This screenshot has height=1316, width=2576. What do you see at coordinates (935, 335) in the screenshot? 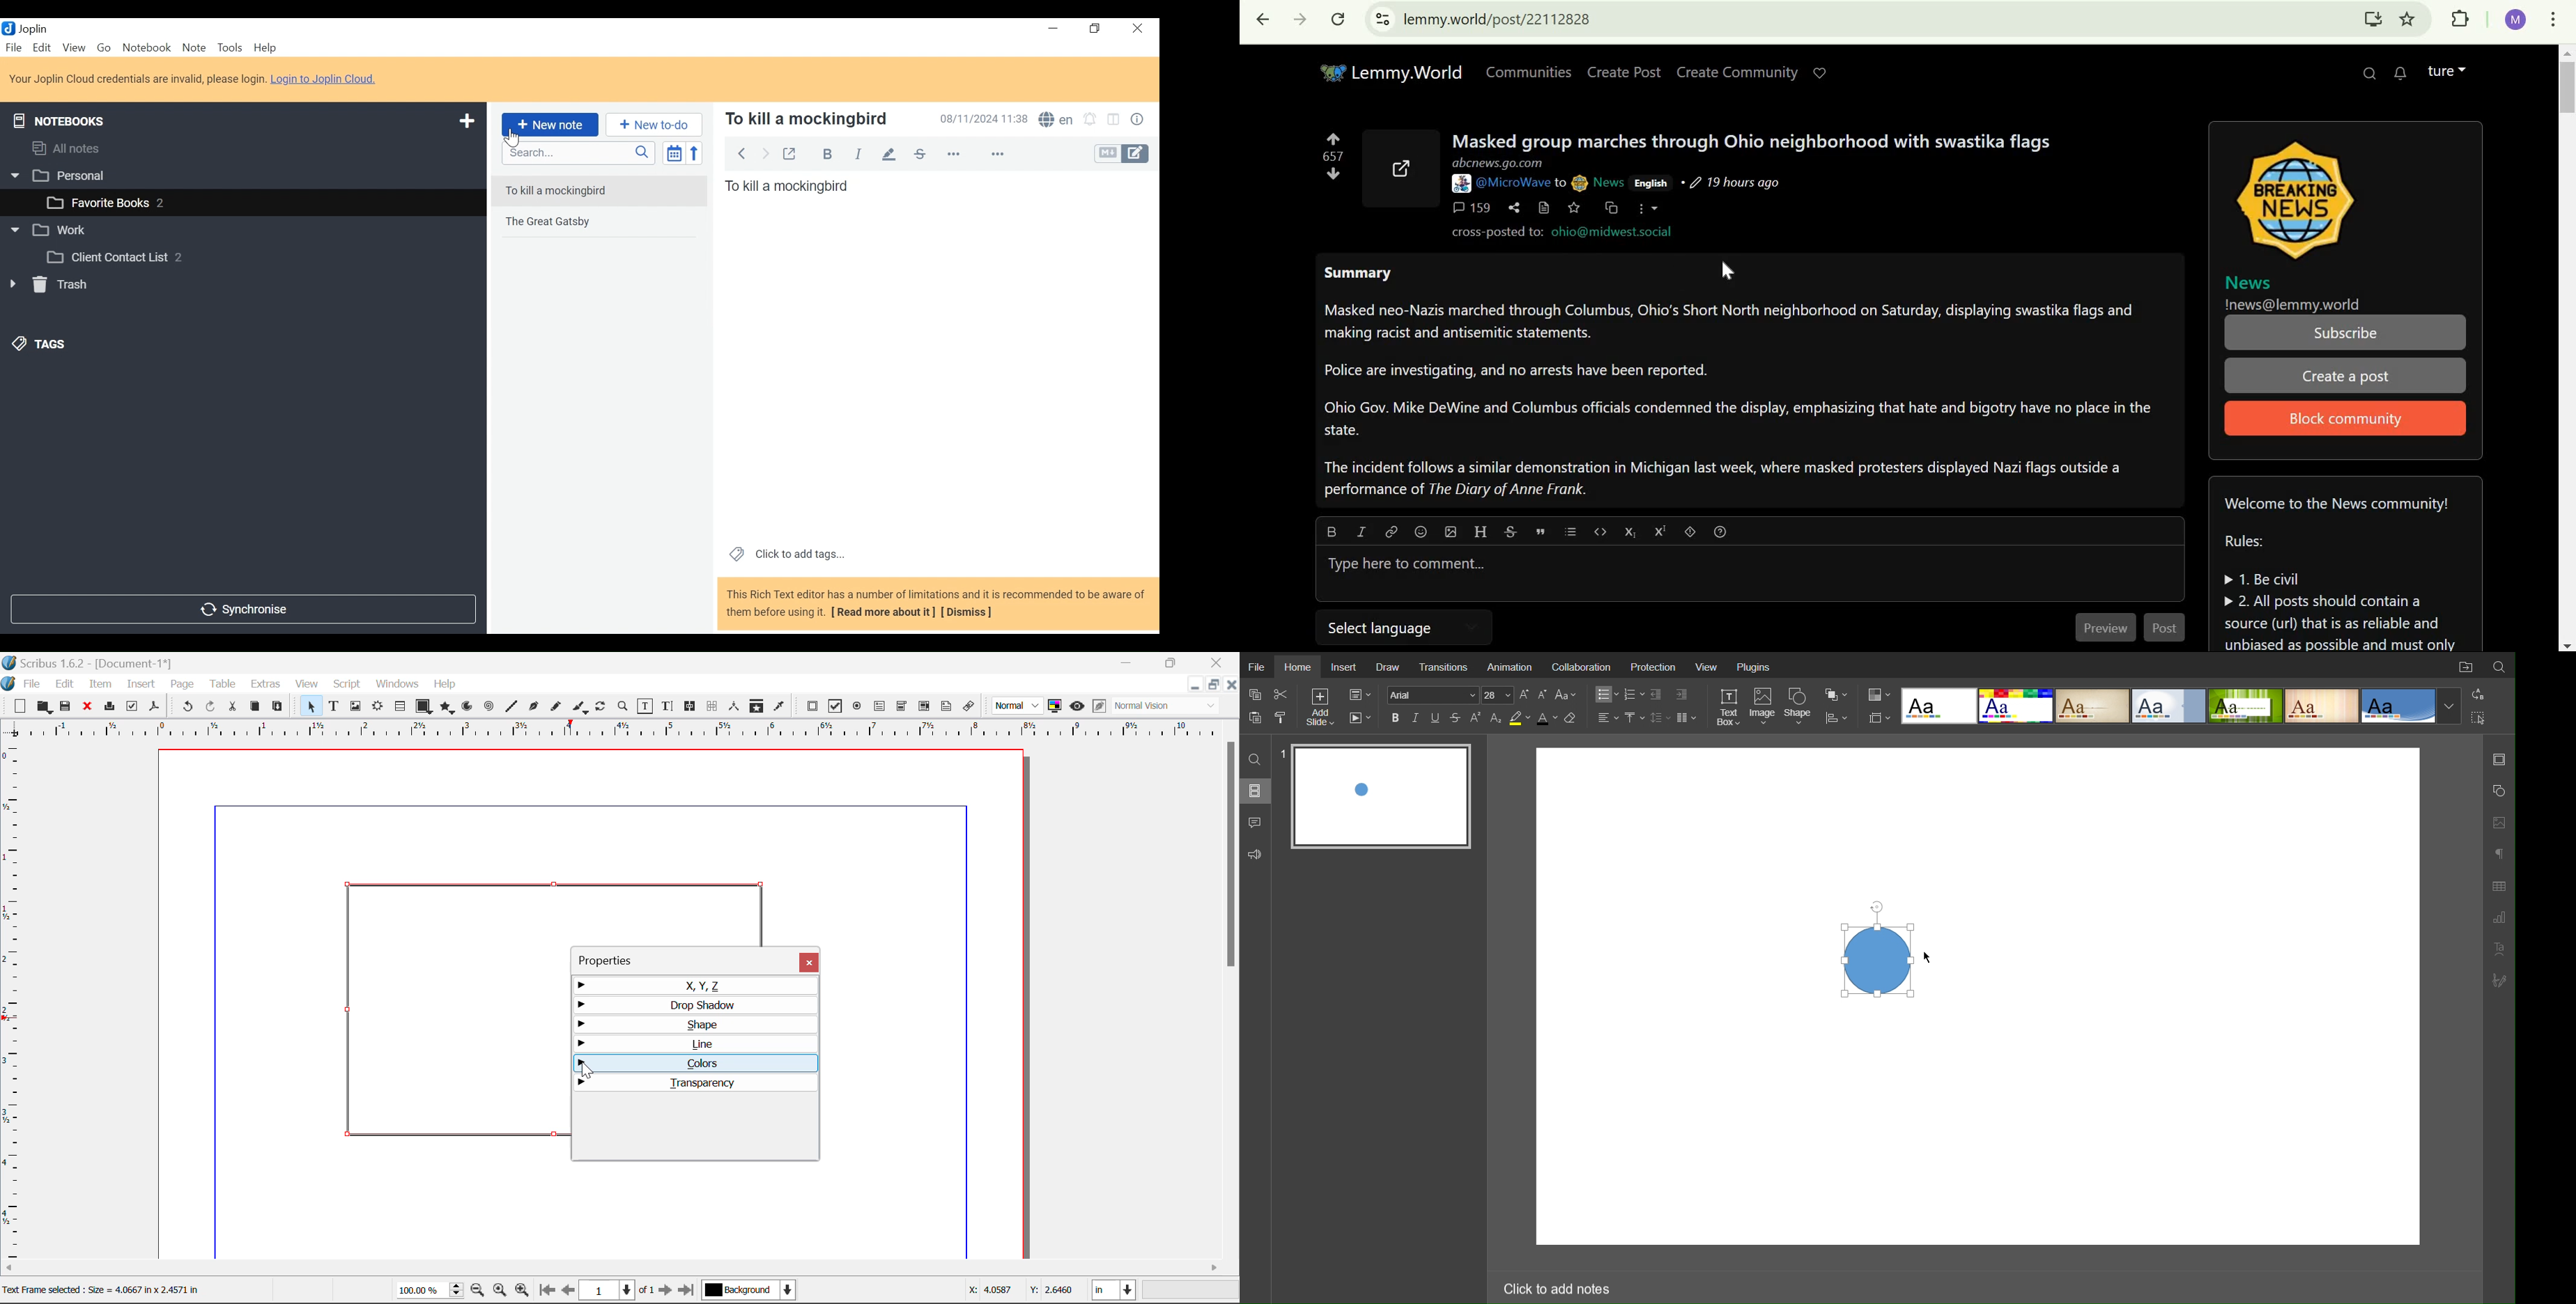
I see `To kill a mockingbird` at bounding box center [935, 335].